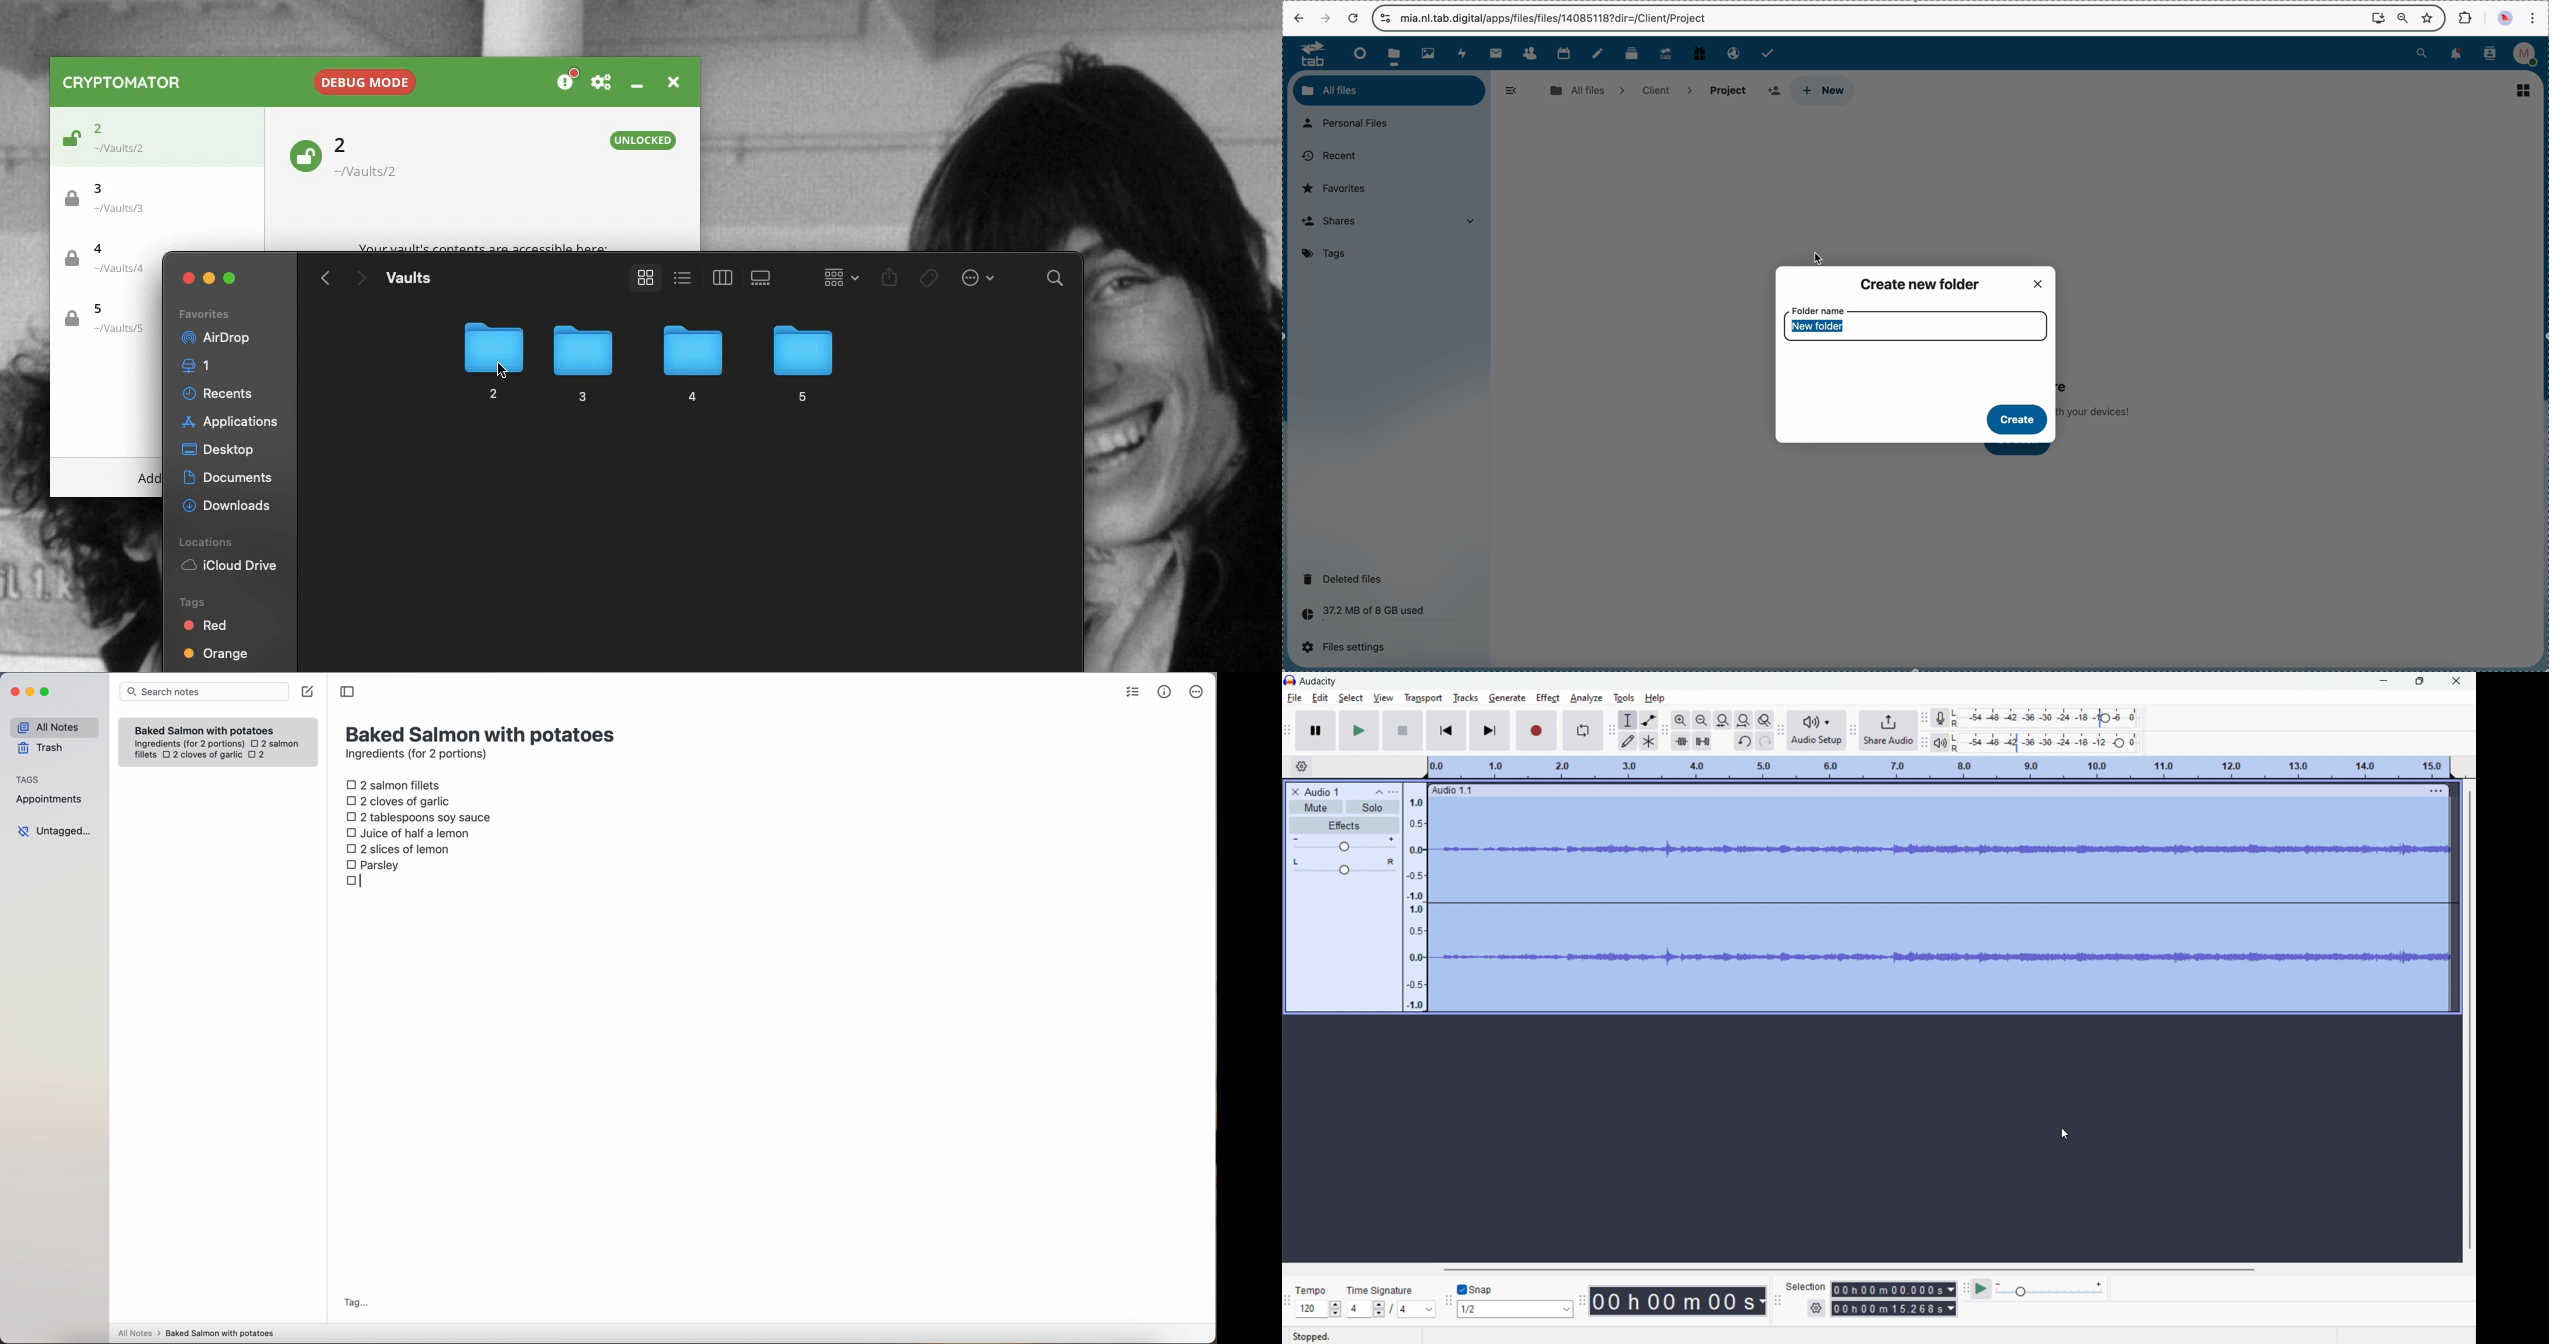 This screenshot has height=1344, width=2576. Describe the element at coordinates (1665, 90) in the screenshot. I see `client` at that location.